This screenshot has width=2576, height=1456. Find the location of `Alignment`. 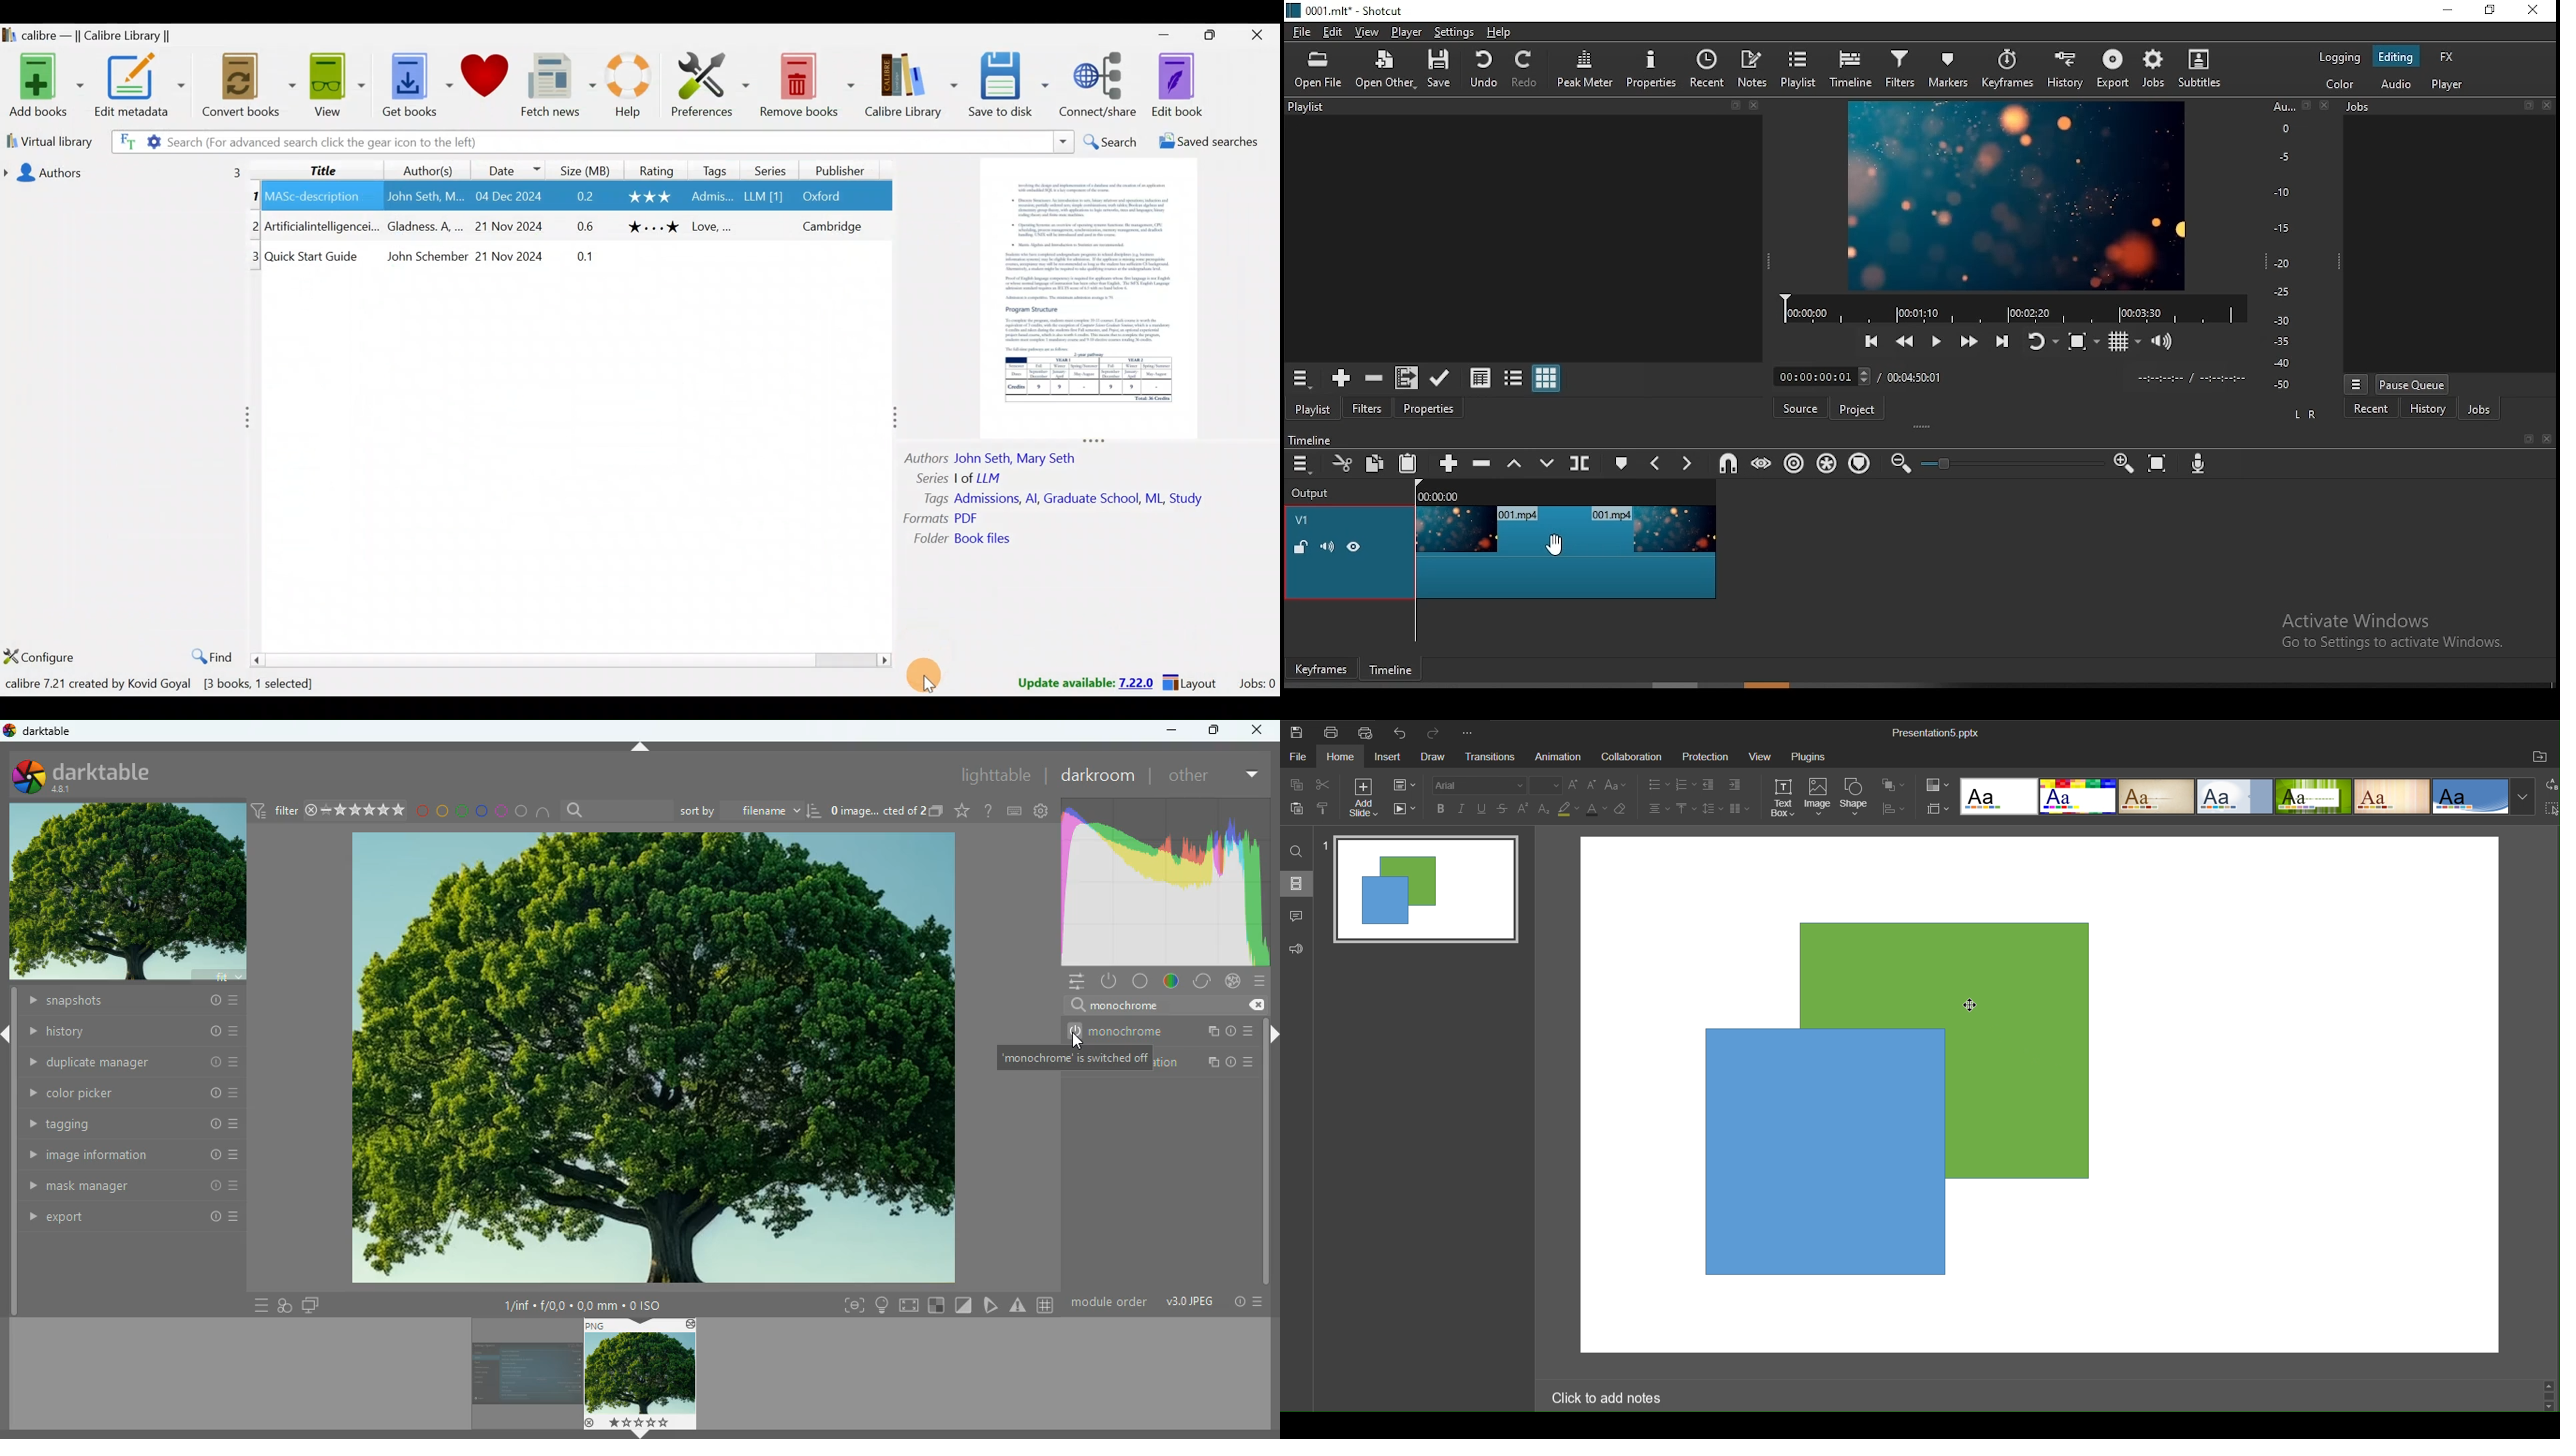

Alignment is located at coordinates (1658, 809).